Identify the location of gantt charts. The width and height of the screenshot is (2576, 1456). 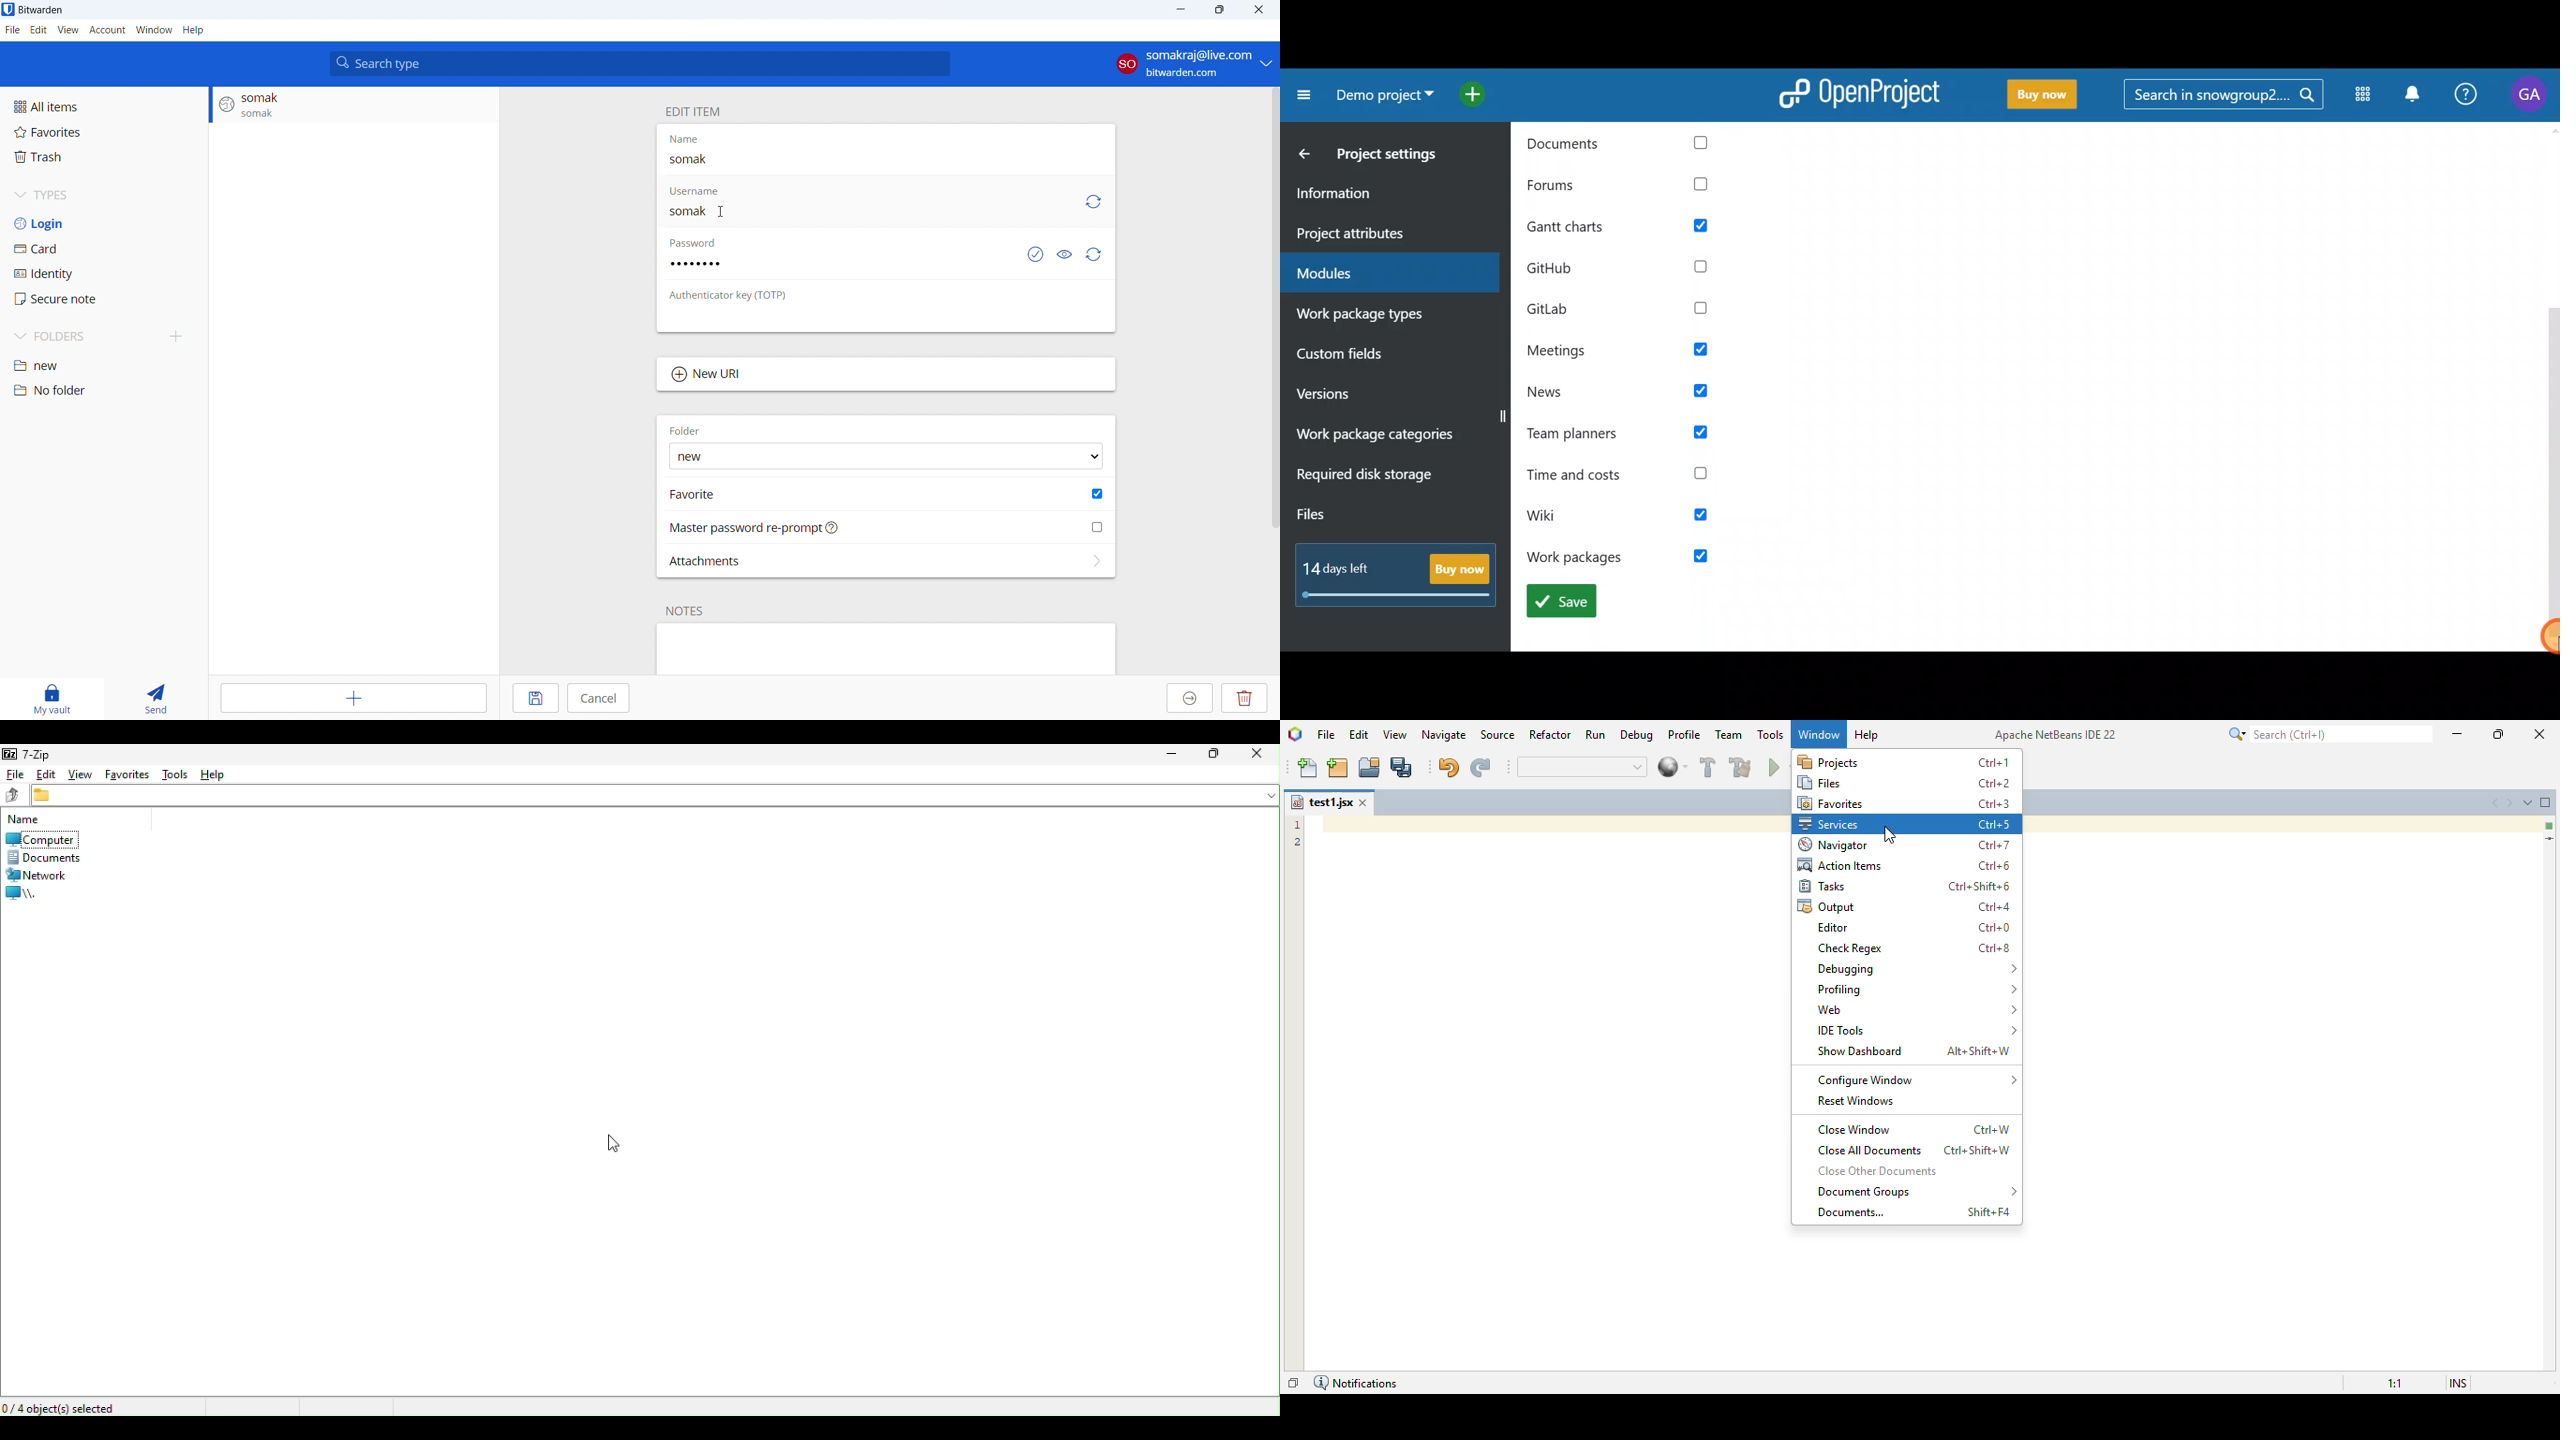
(1629, 227).